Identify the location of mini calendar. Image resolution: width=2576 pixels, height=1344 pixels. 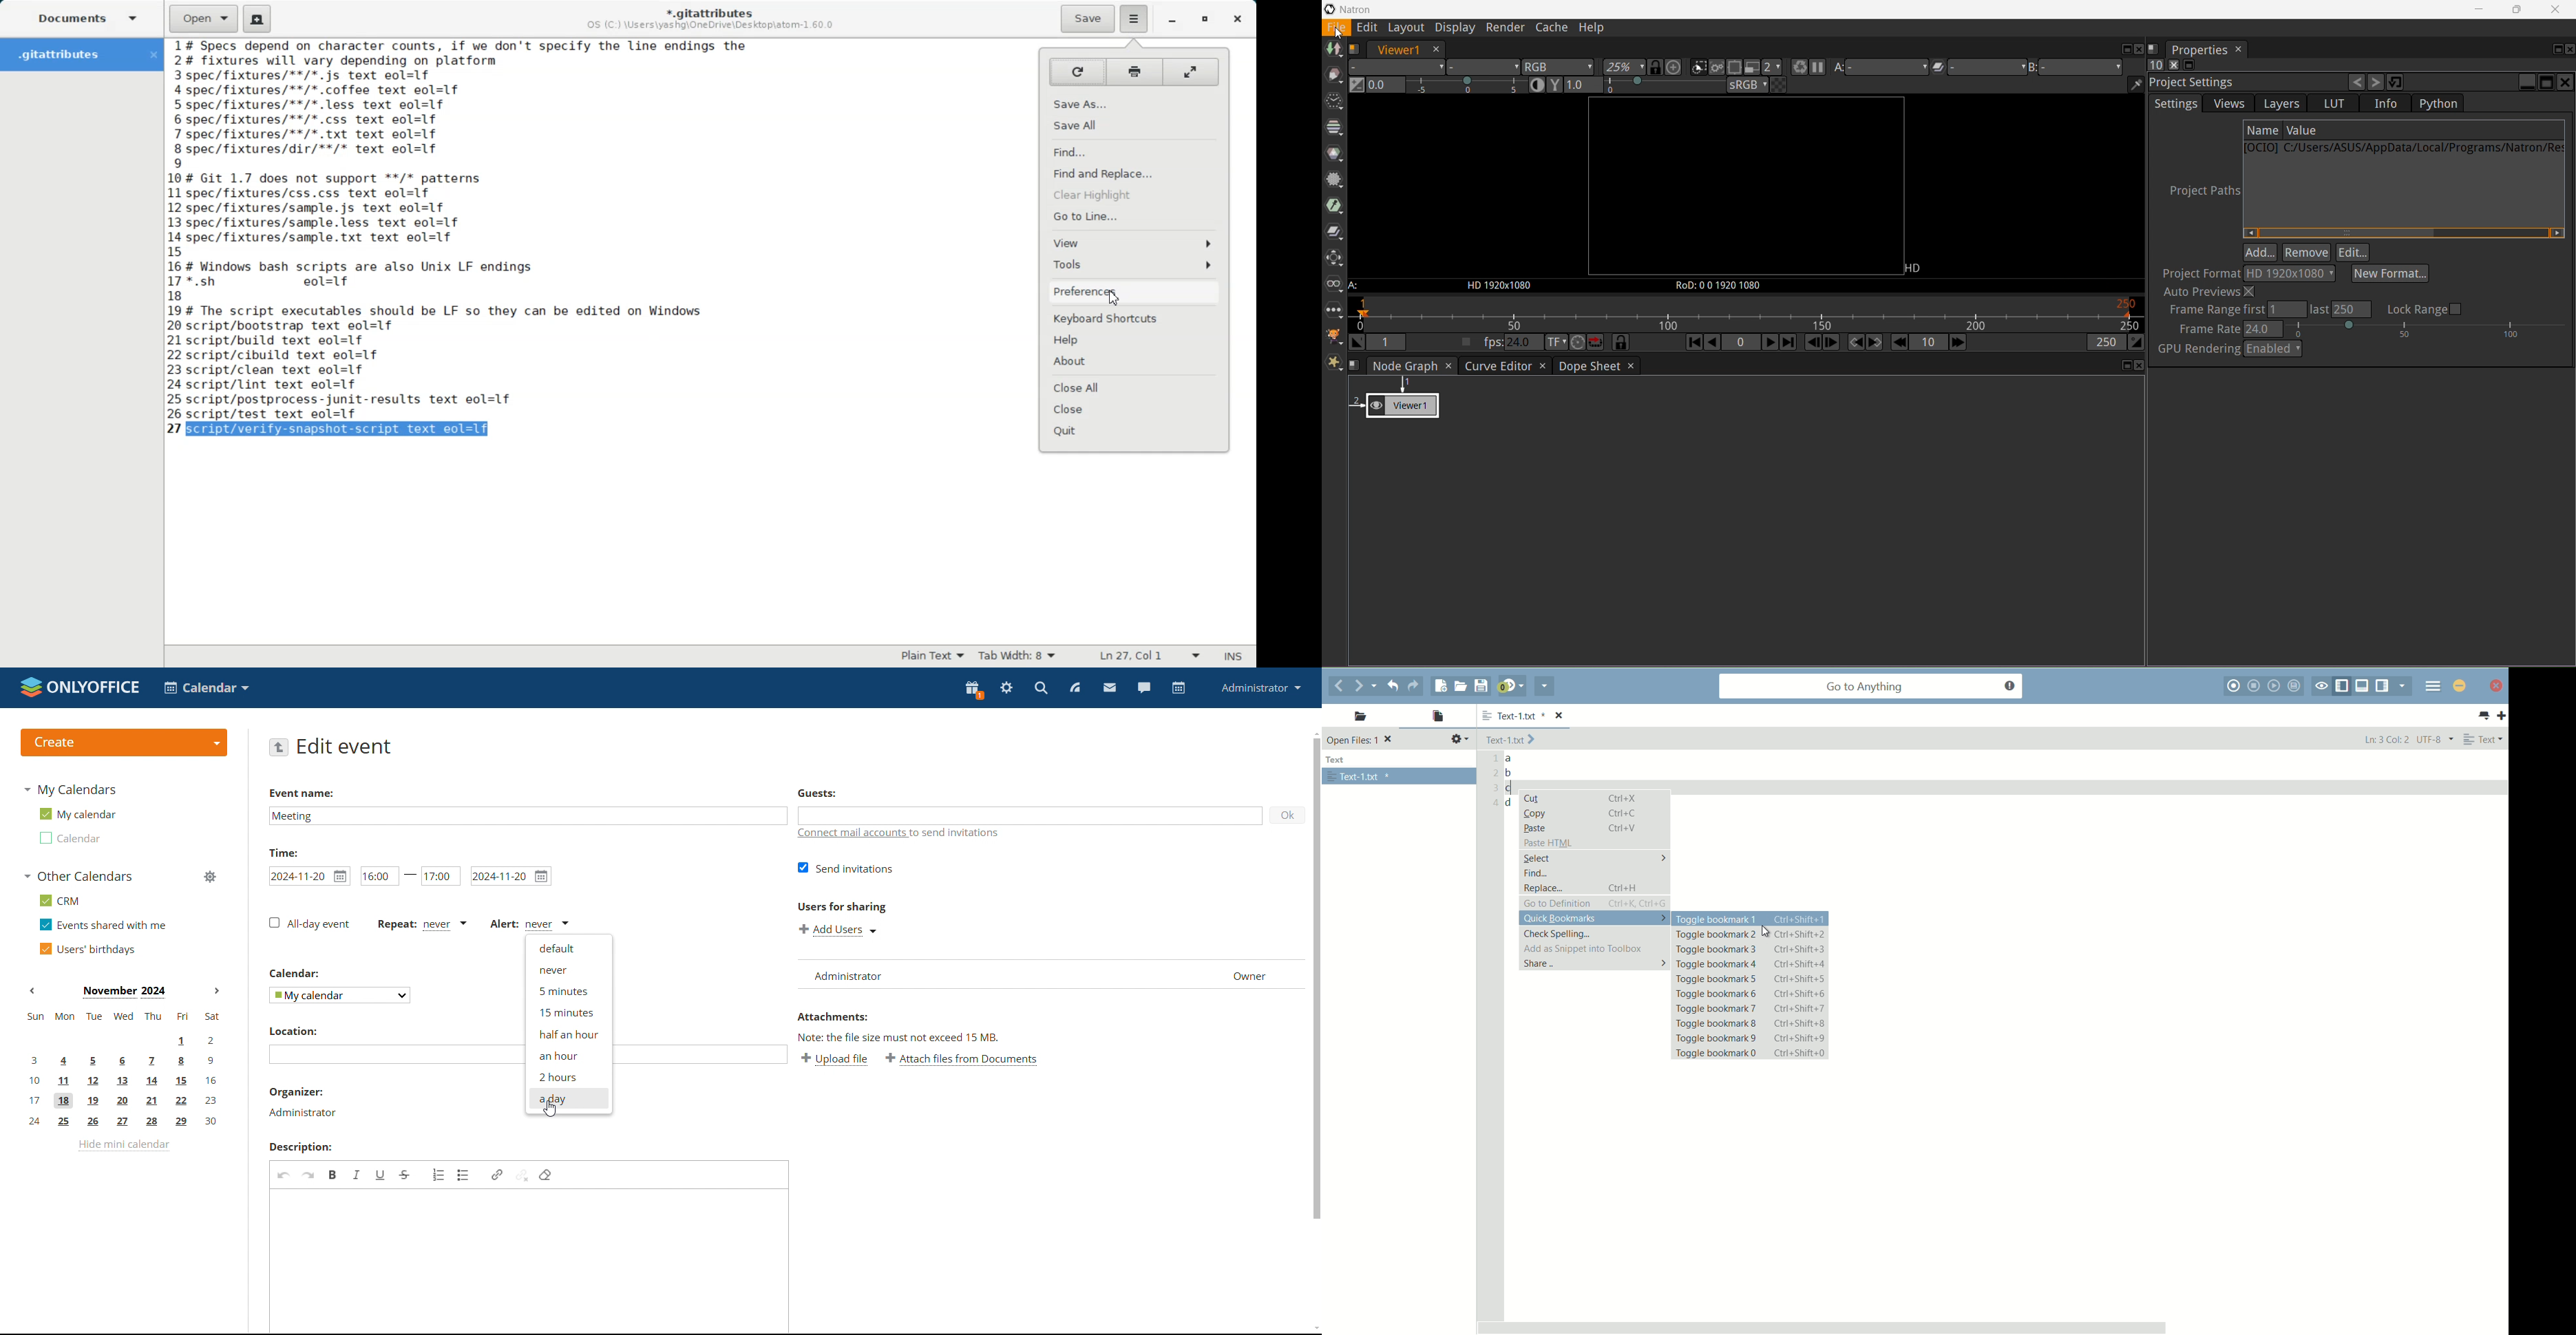
(123, 1069).